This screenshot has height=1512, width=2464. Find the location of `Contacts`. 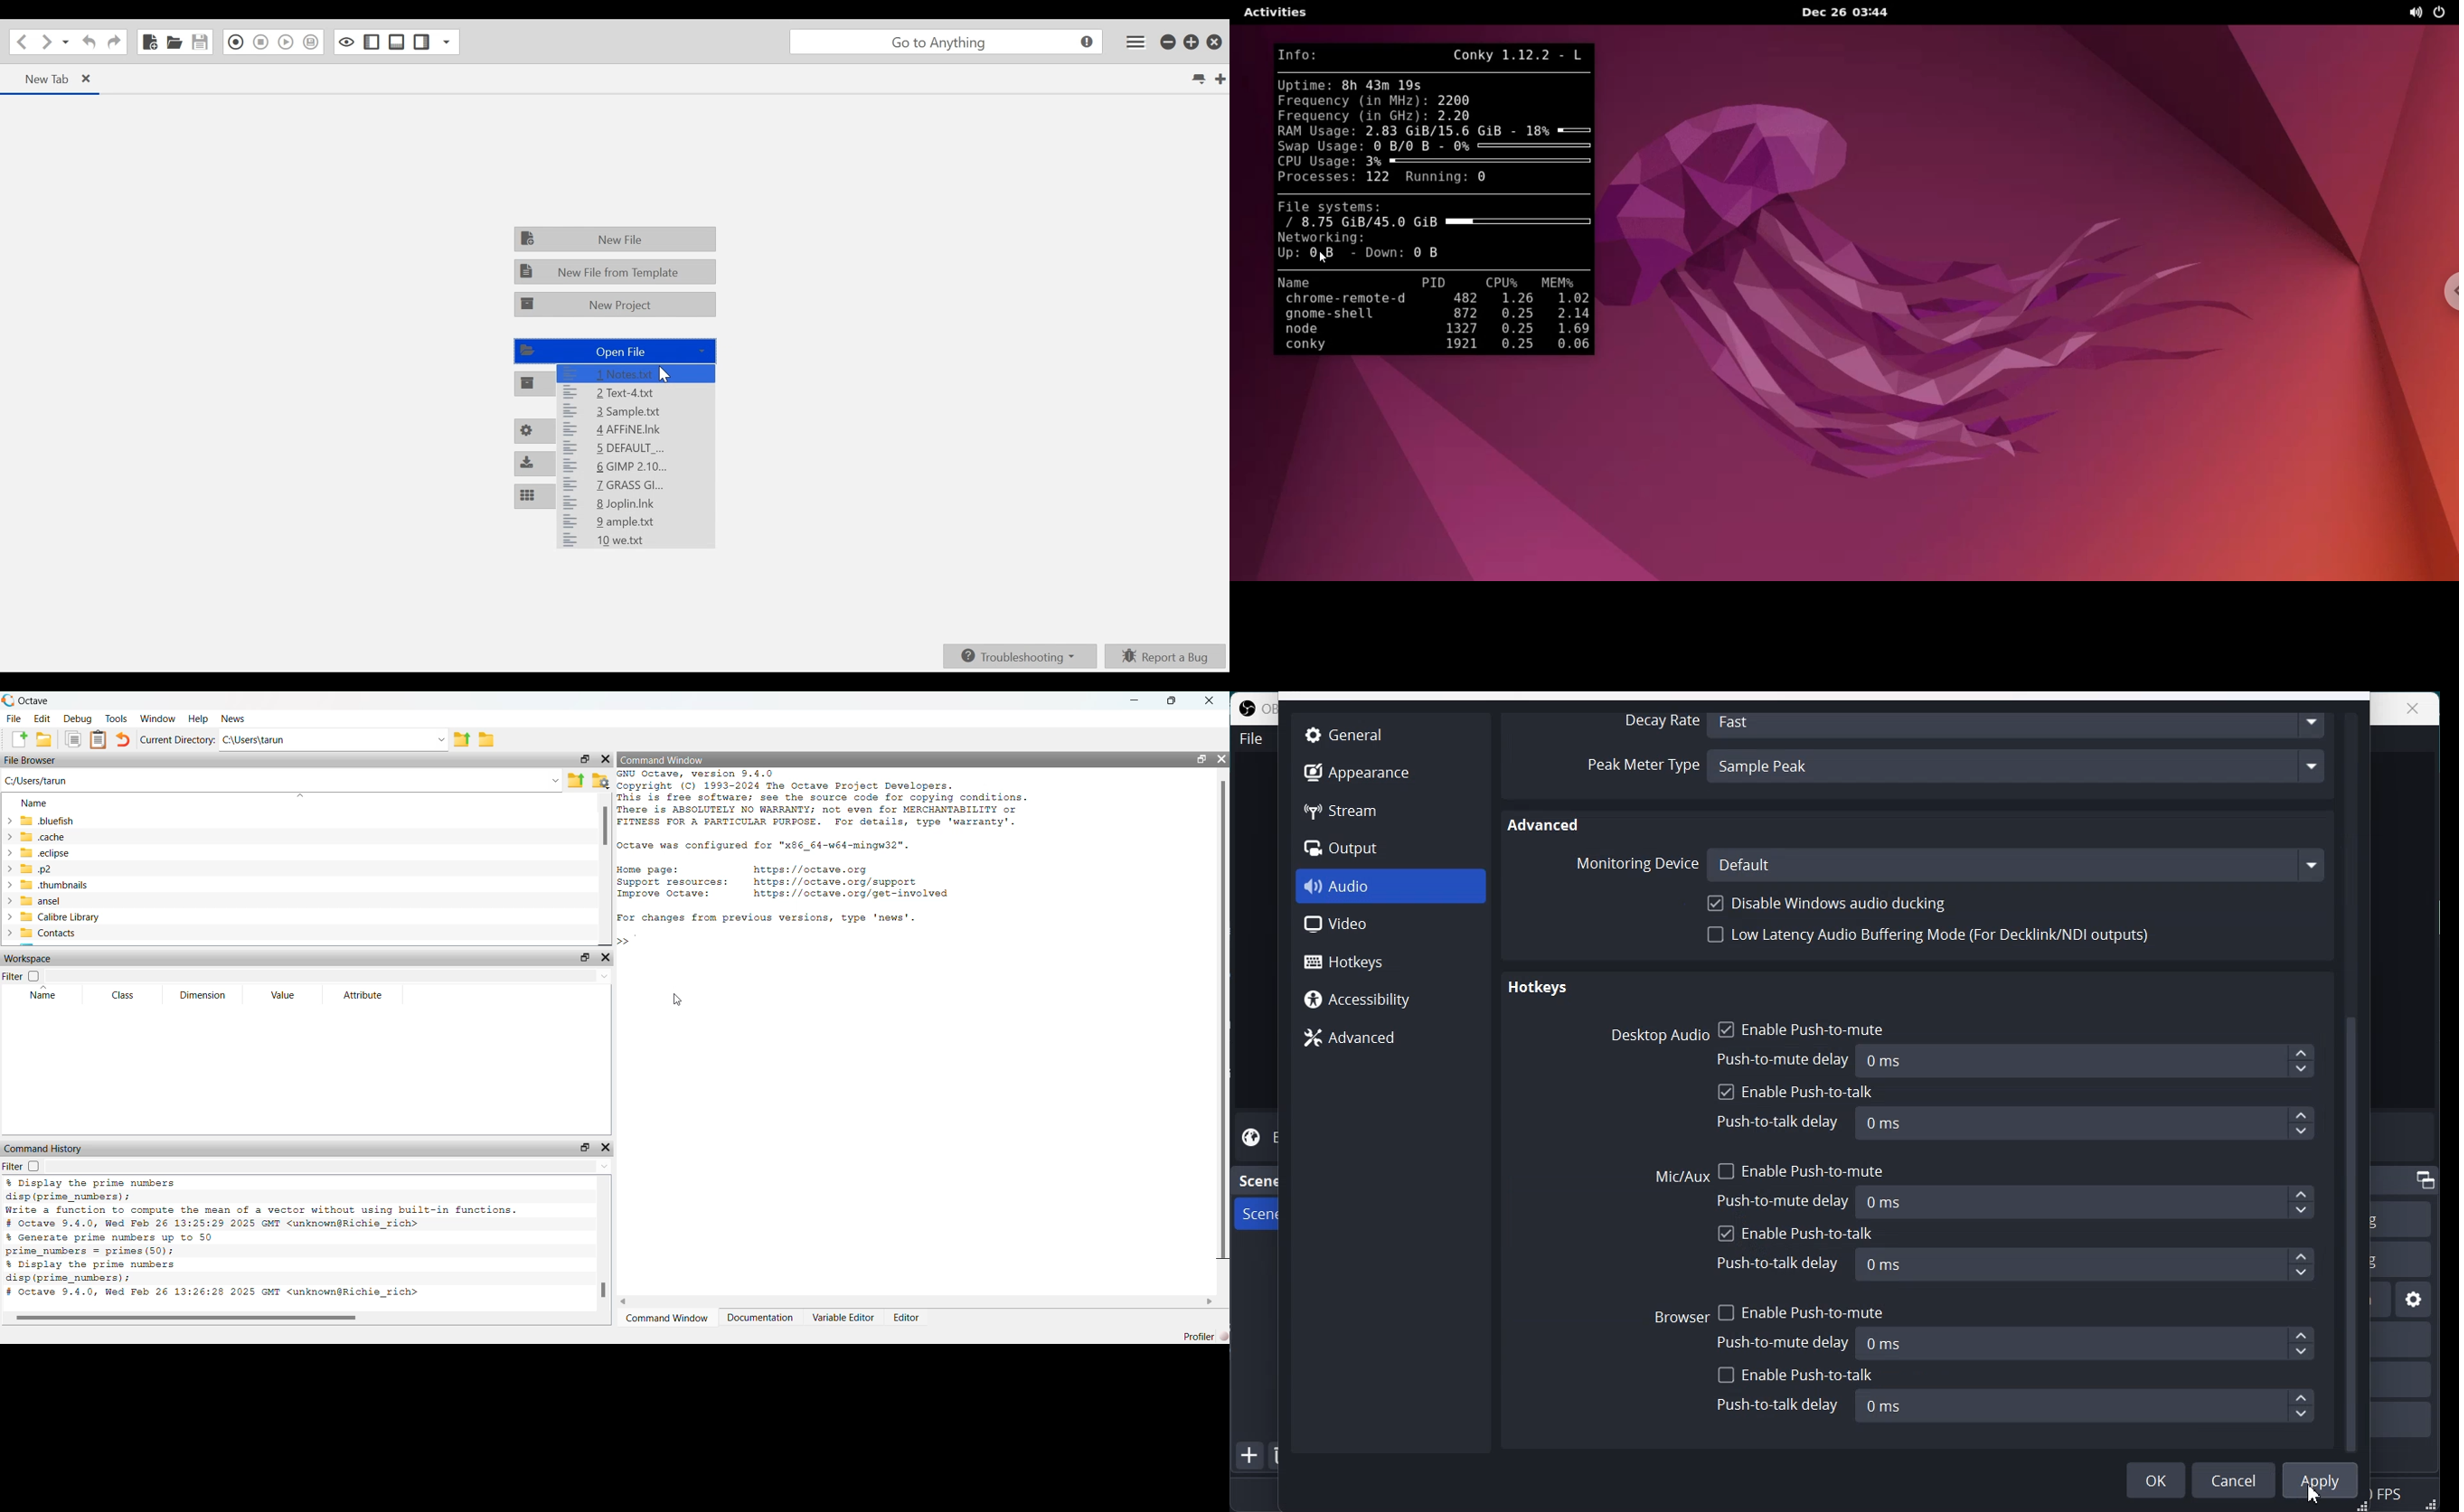

Contacts is located at coordinates (49, 933).